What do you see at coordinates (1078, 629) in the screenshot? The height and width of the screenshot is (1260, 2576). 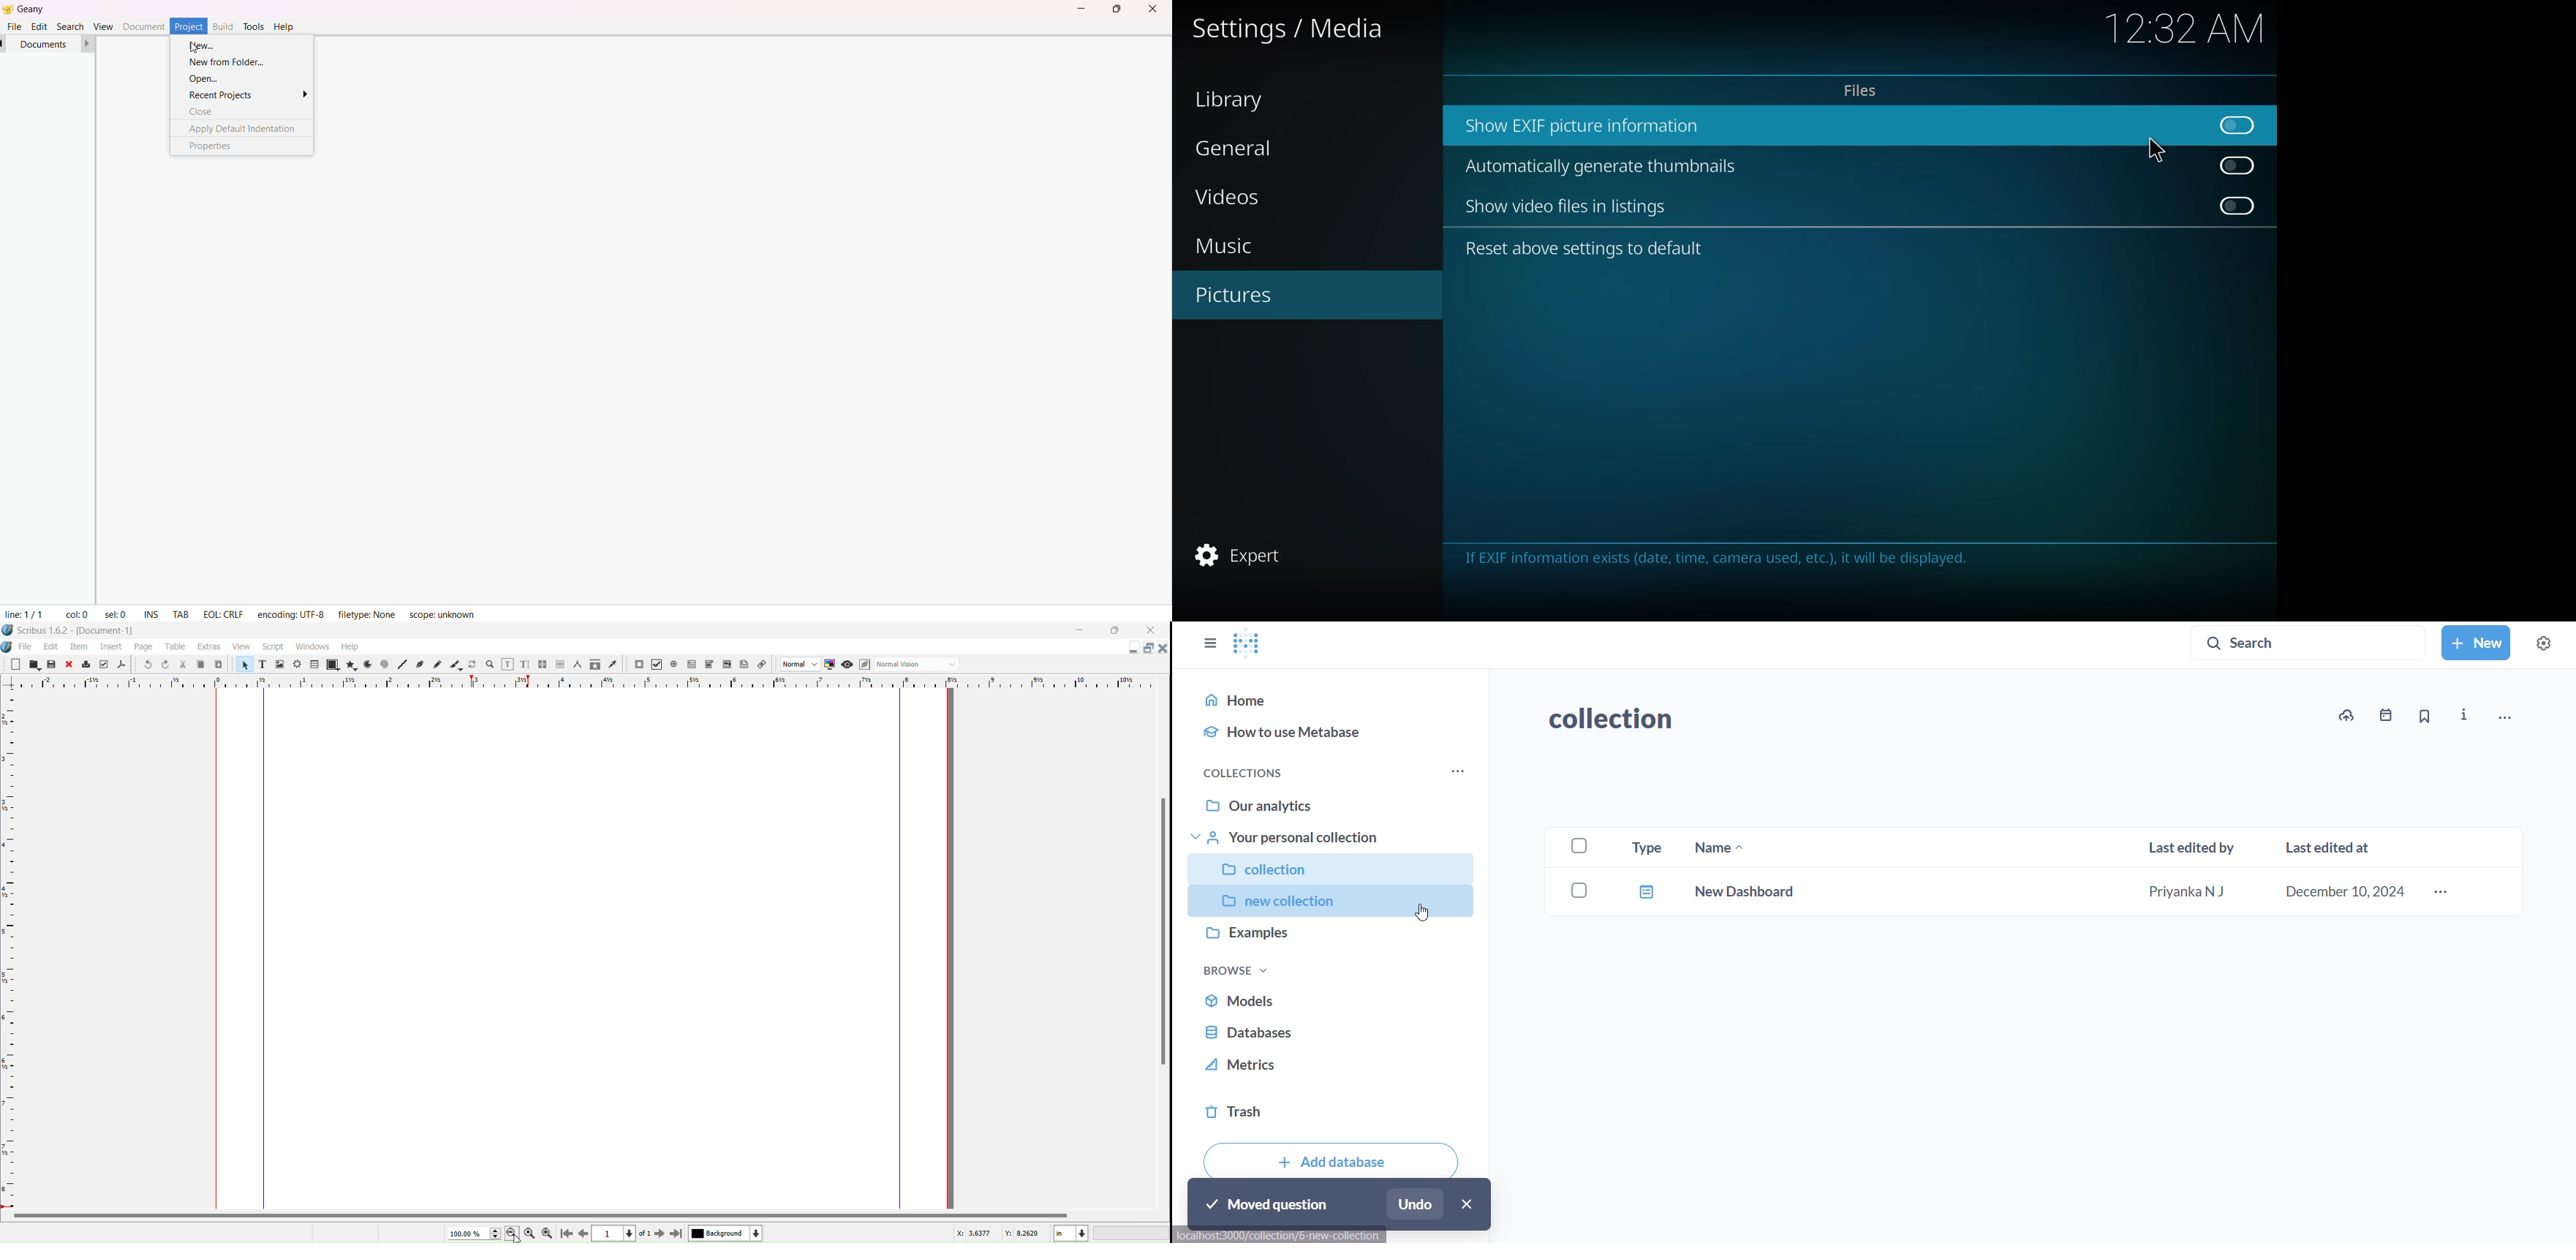 I see `Minimize ` at bounding box center [1078, 629].